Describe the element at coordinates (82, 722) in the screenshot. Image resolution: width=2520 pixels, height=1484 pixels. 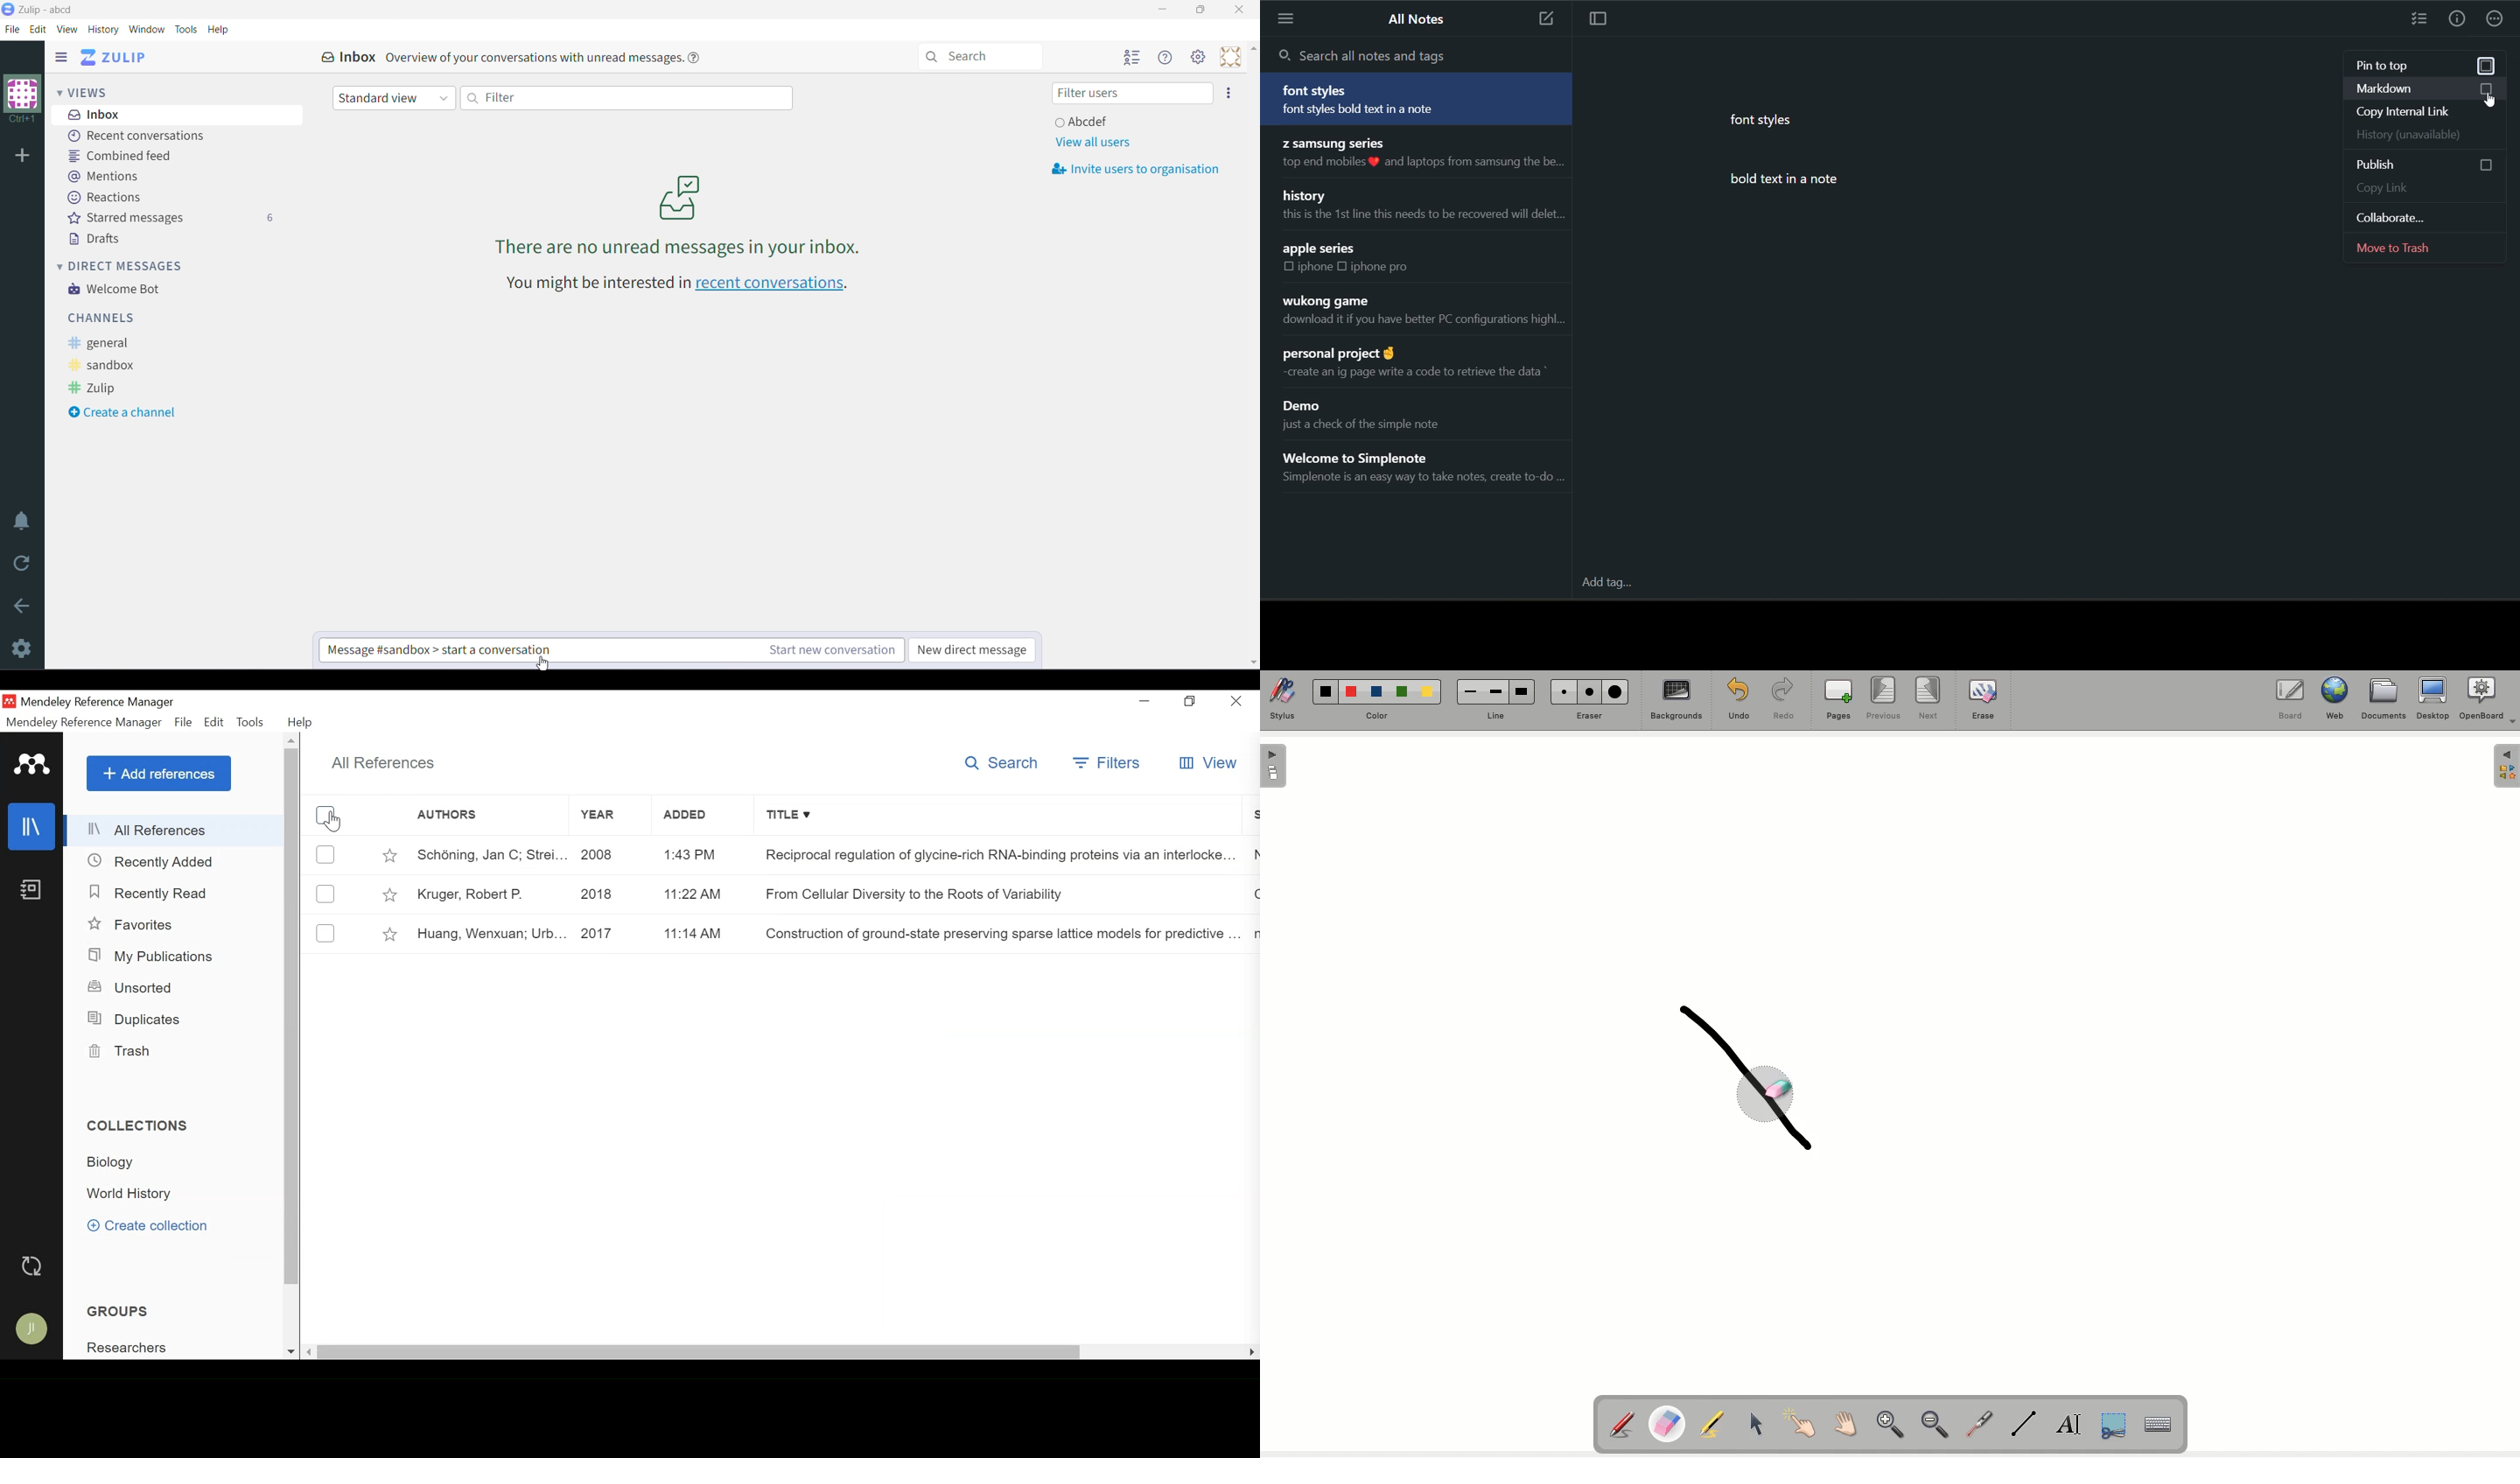
I see `Mendeley Reference Manager` at that location.